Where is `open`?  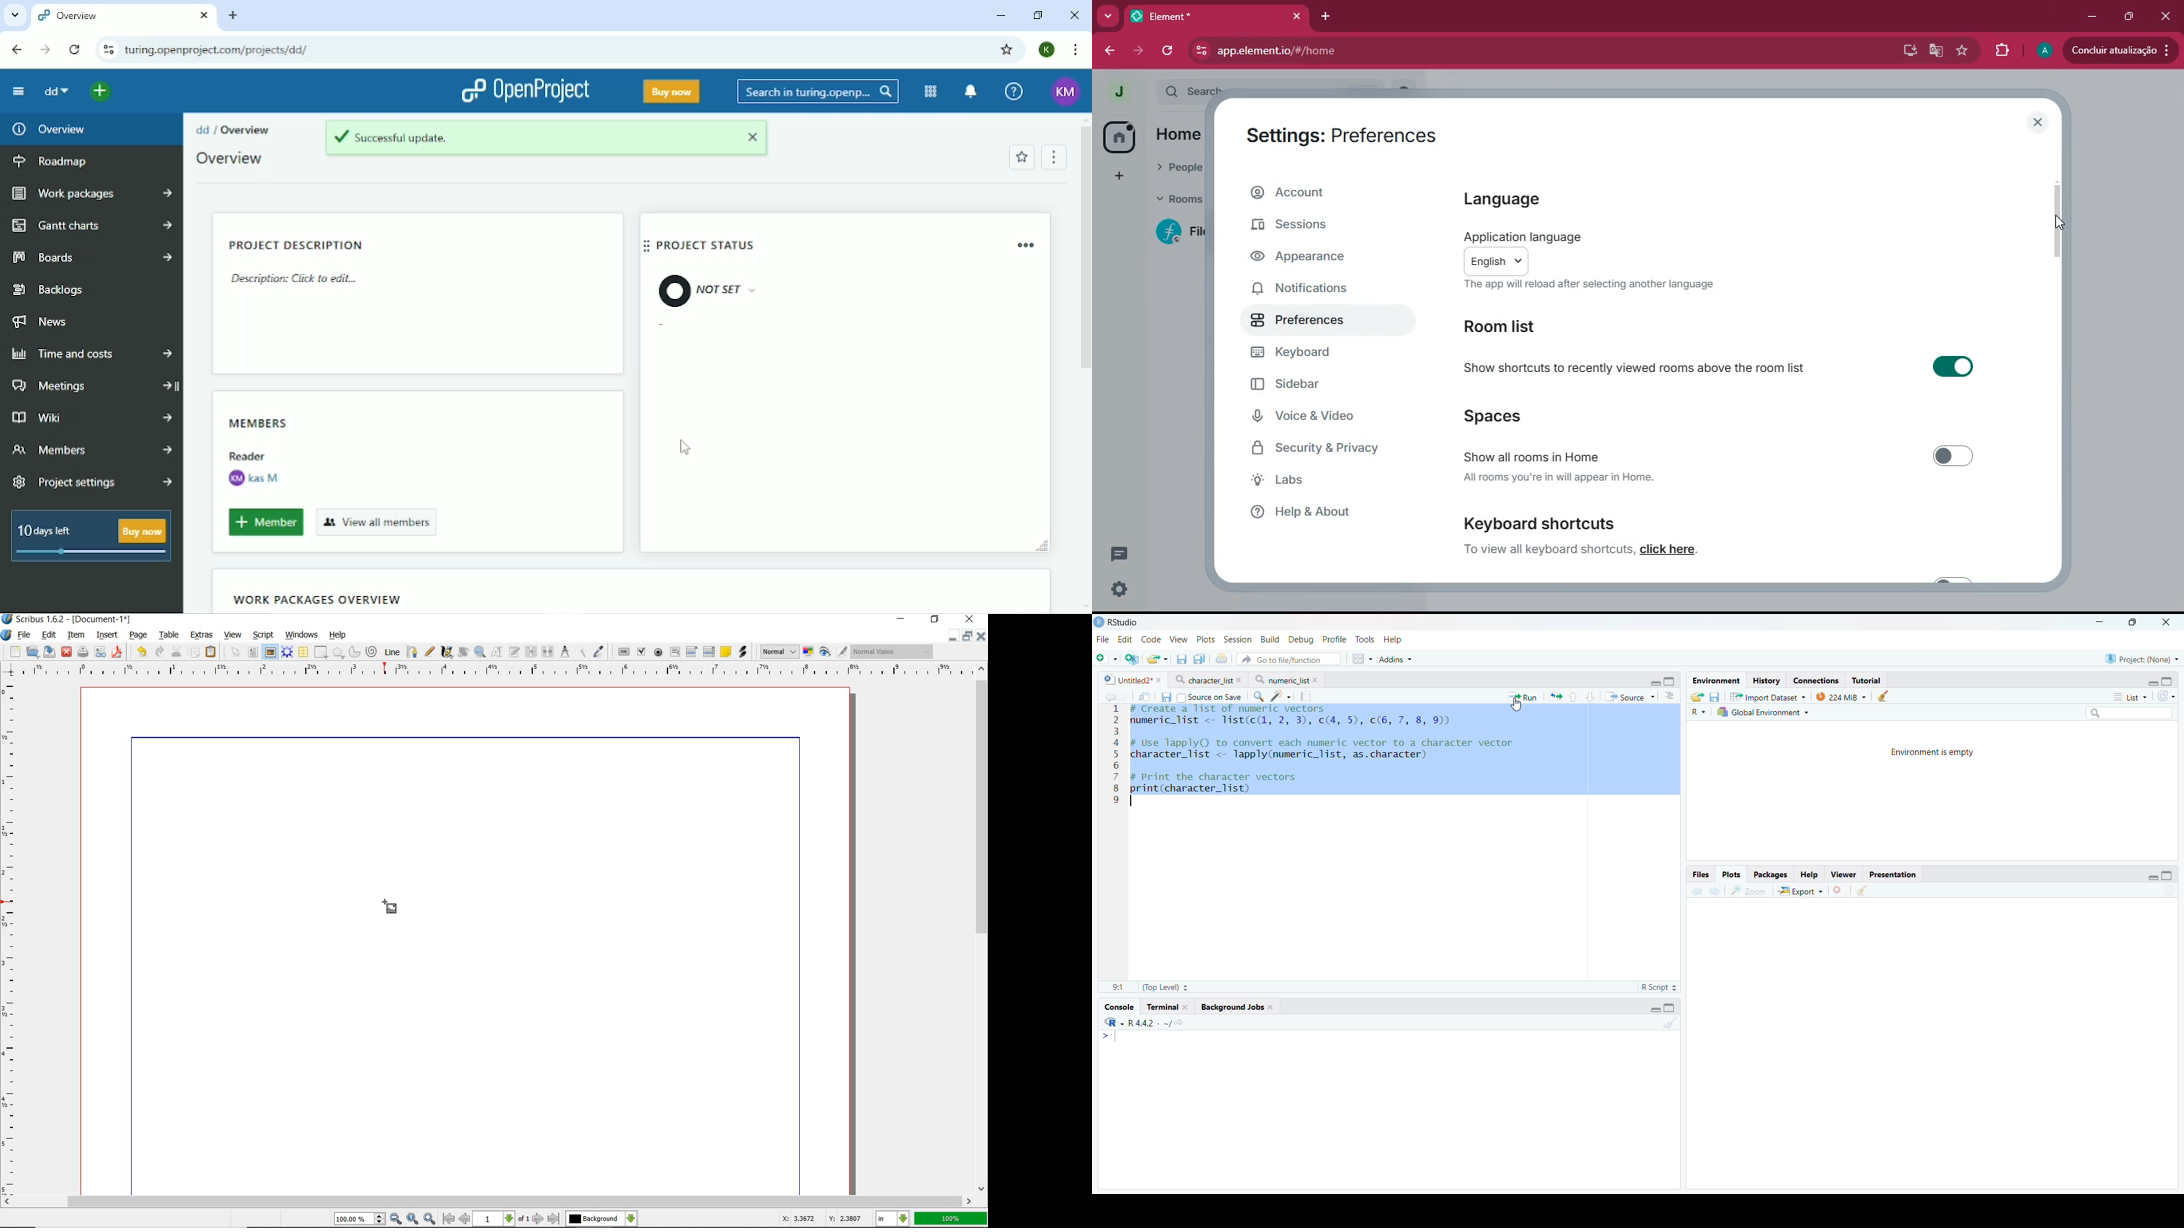 open is located at coordinates (32, 651).